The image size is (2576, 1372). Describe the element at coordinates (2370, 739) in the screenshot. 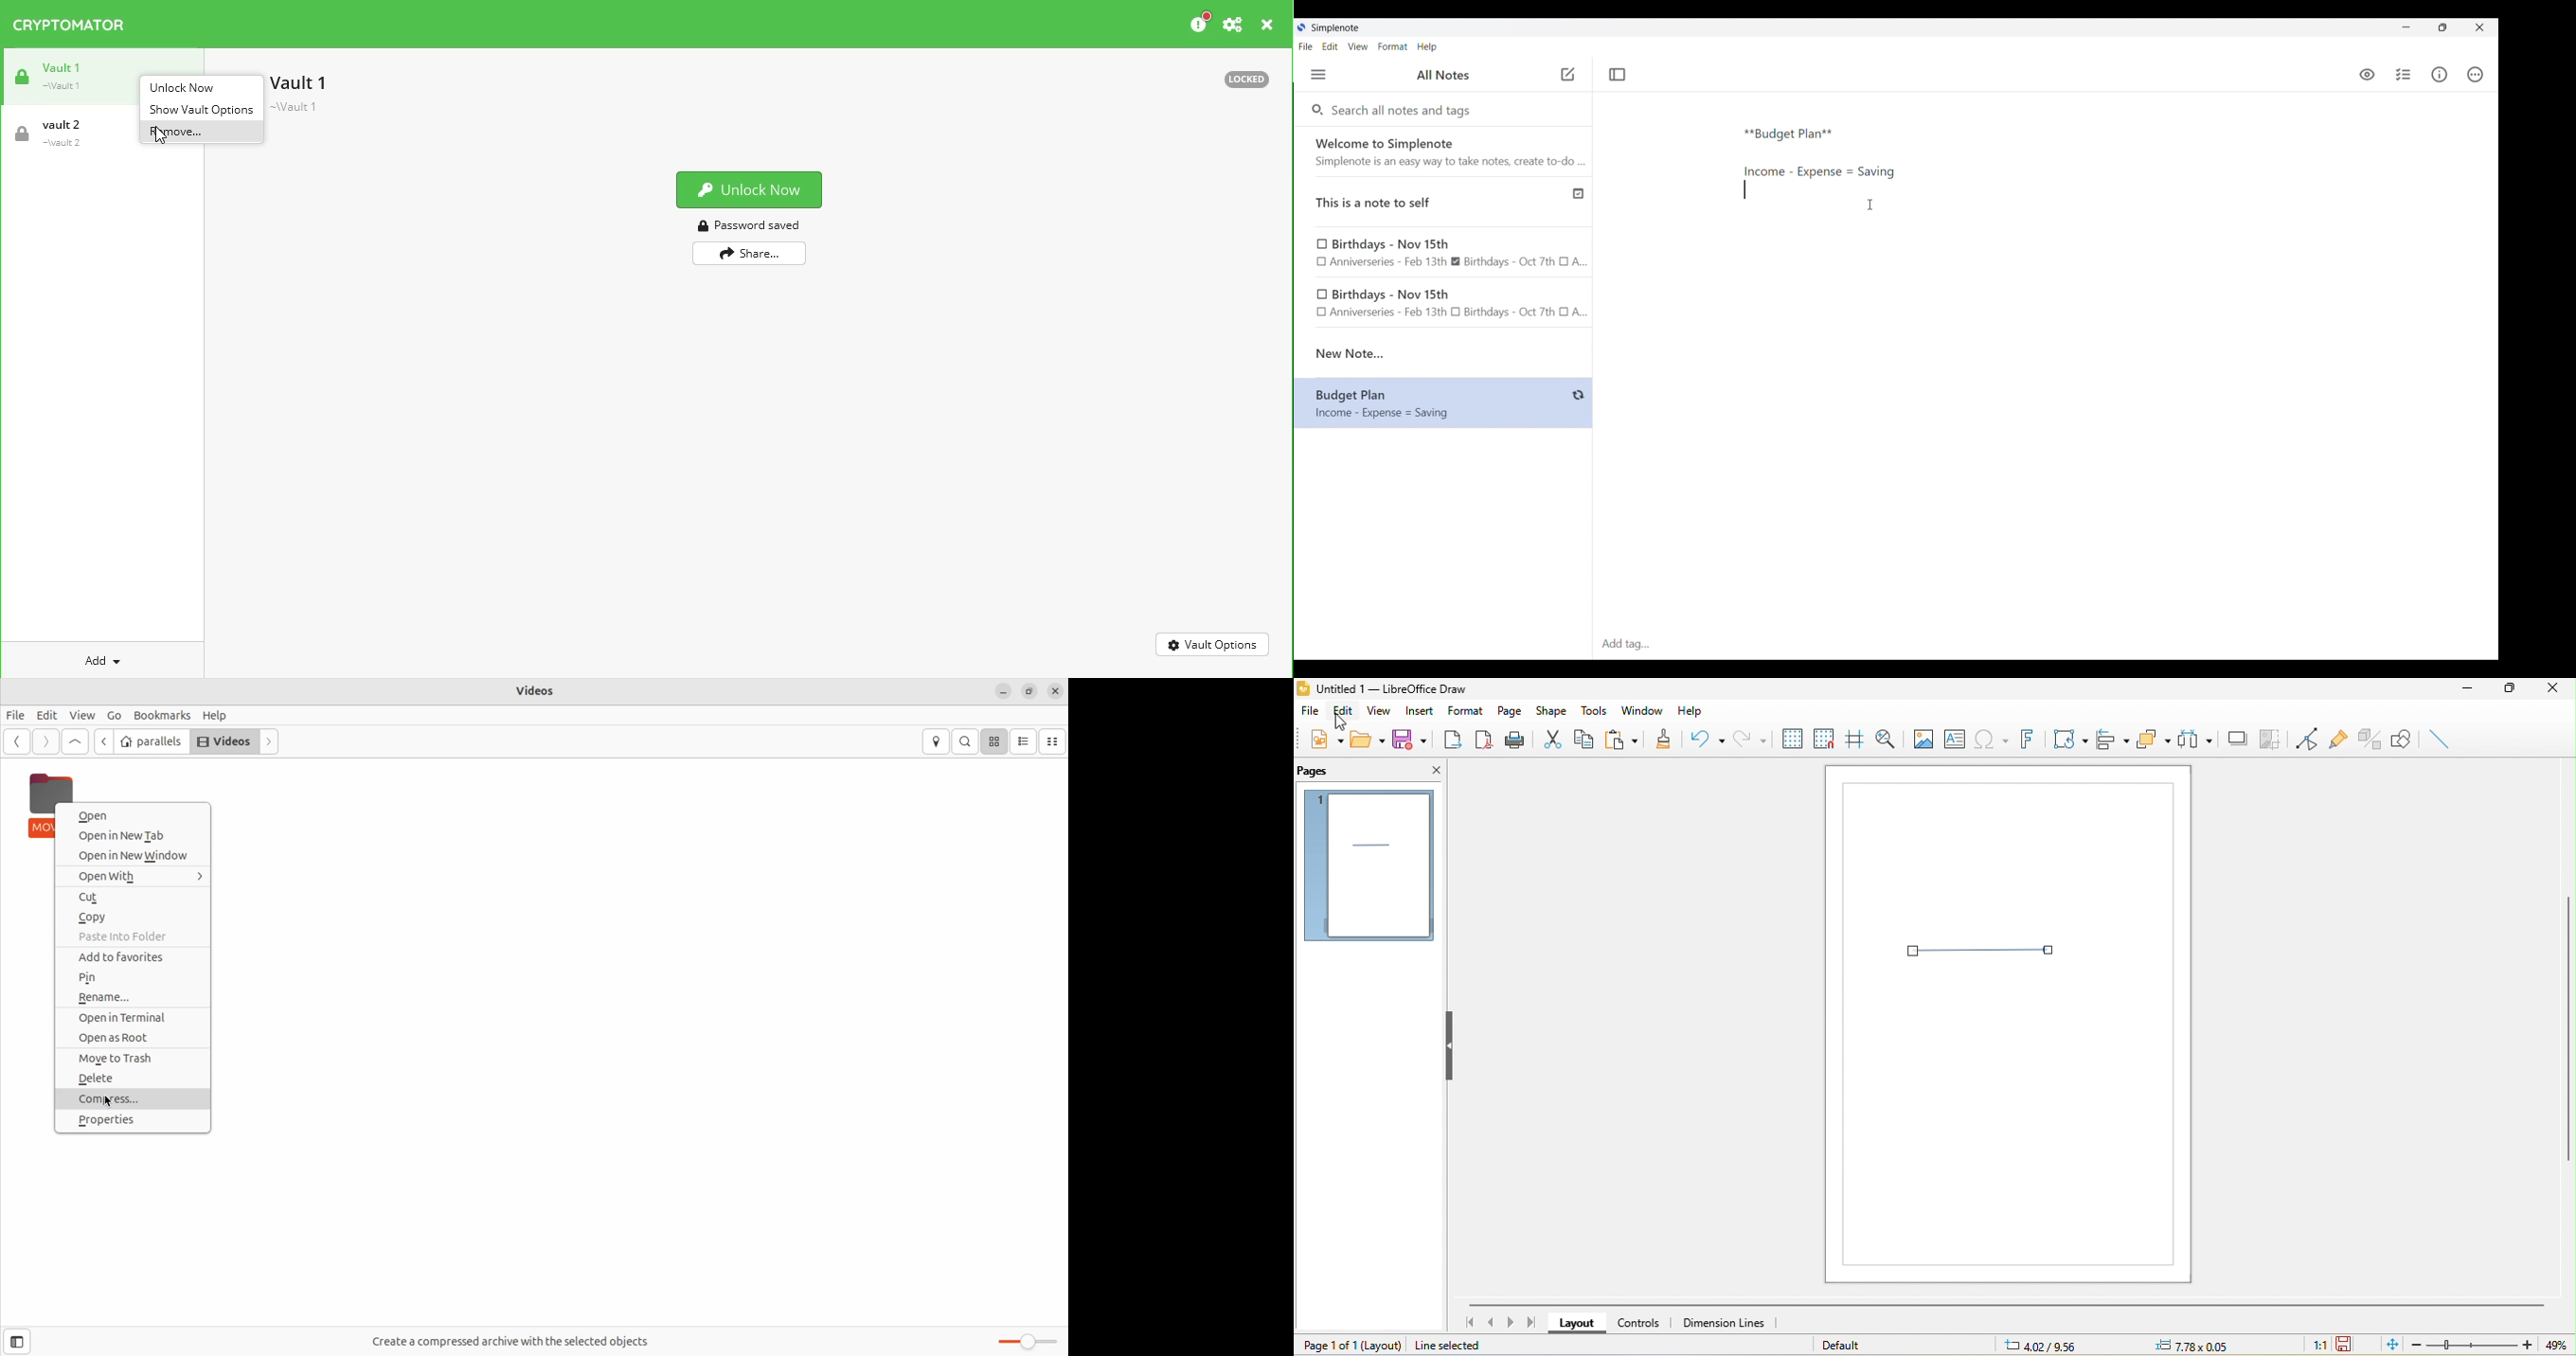

I see `toggle extrusion` at that location.